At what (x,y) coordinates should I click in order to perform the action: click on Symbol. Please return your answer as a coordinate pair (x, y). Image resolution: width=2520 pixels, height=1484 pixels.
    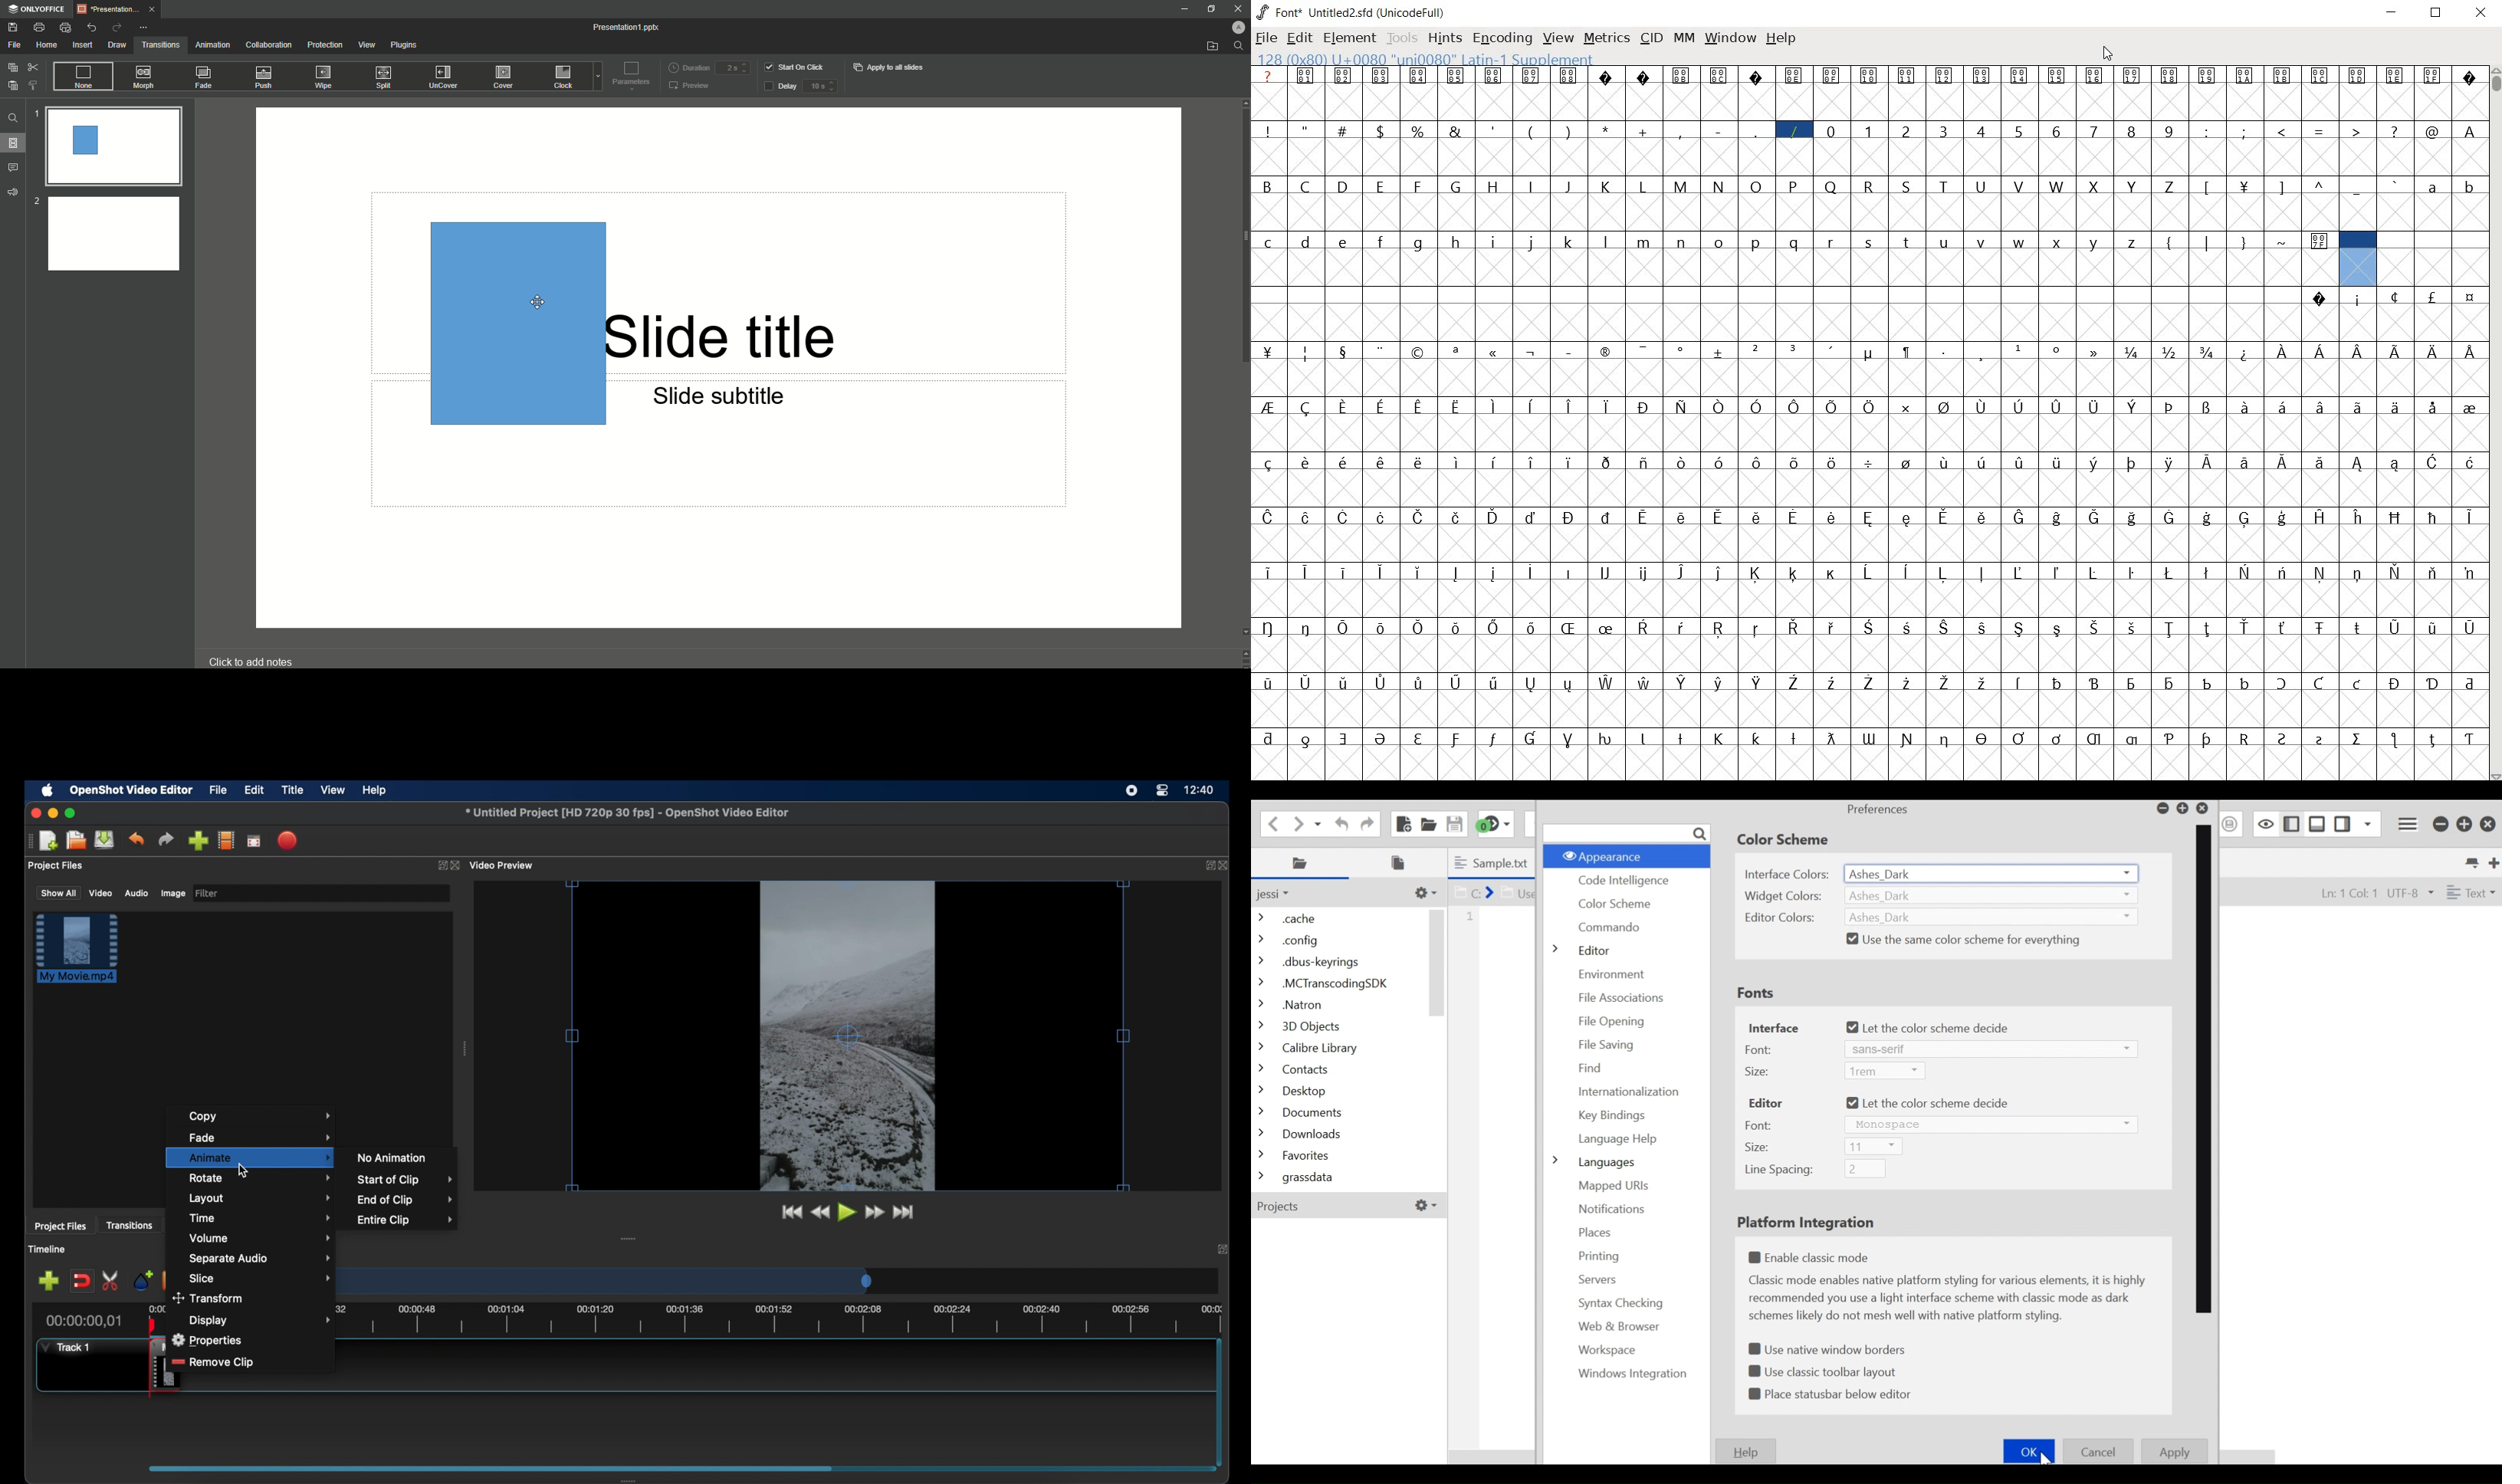
    Looking at the image, I should click on (2246, 407).